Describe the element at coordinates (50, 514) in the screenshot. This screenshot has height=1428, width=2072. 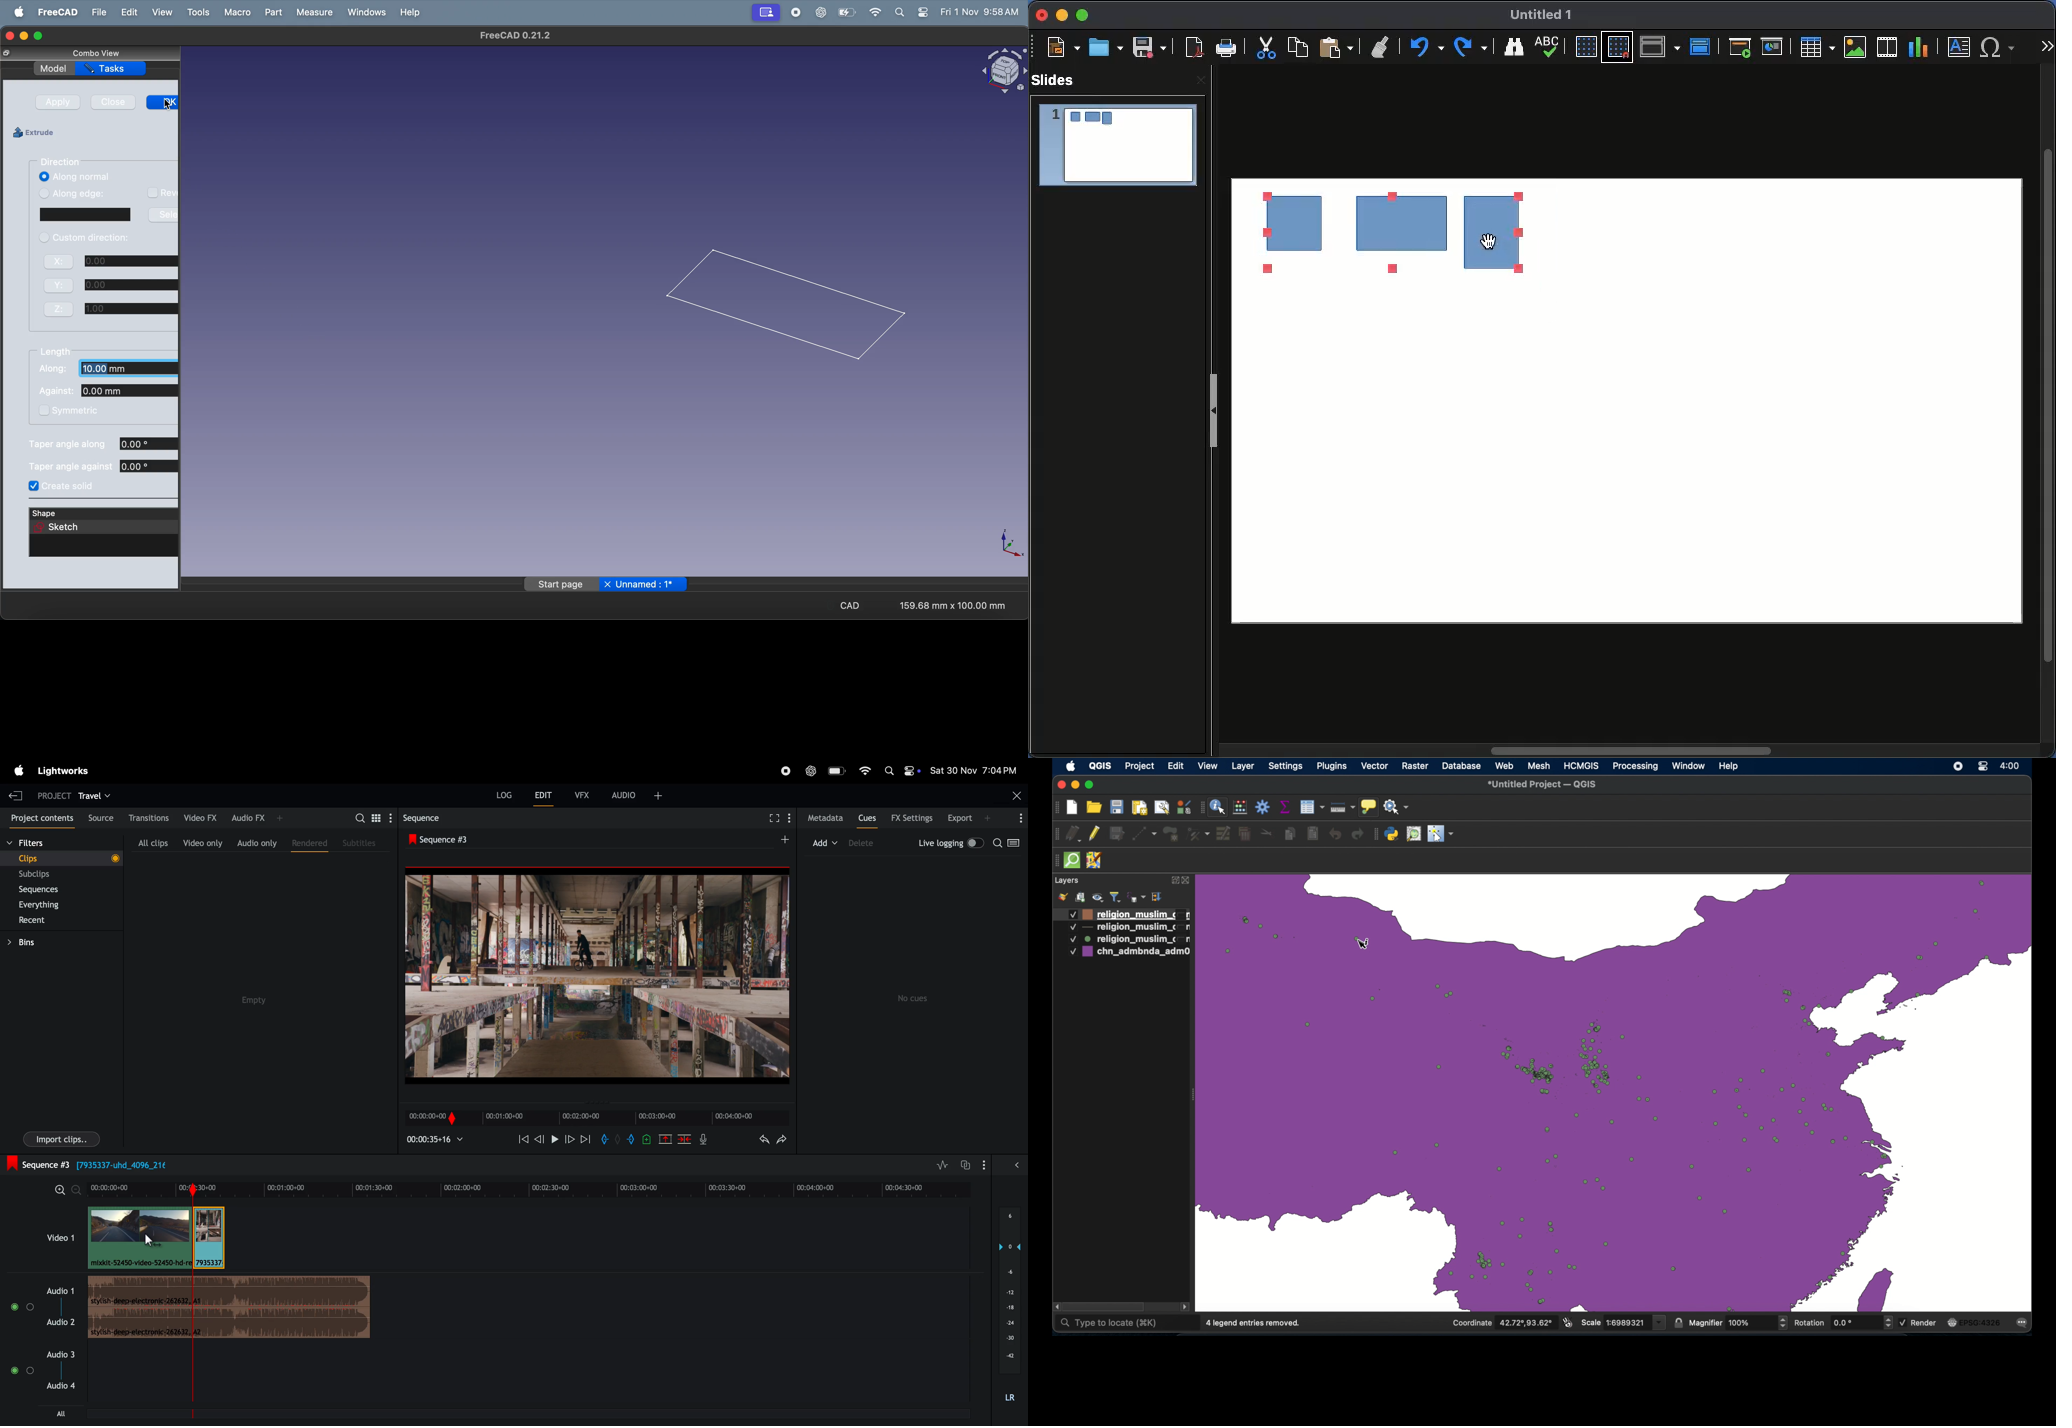
I see `shape sketch` at that location.